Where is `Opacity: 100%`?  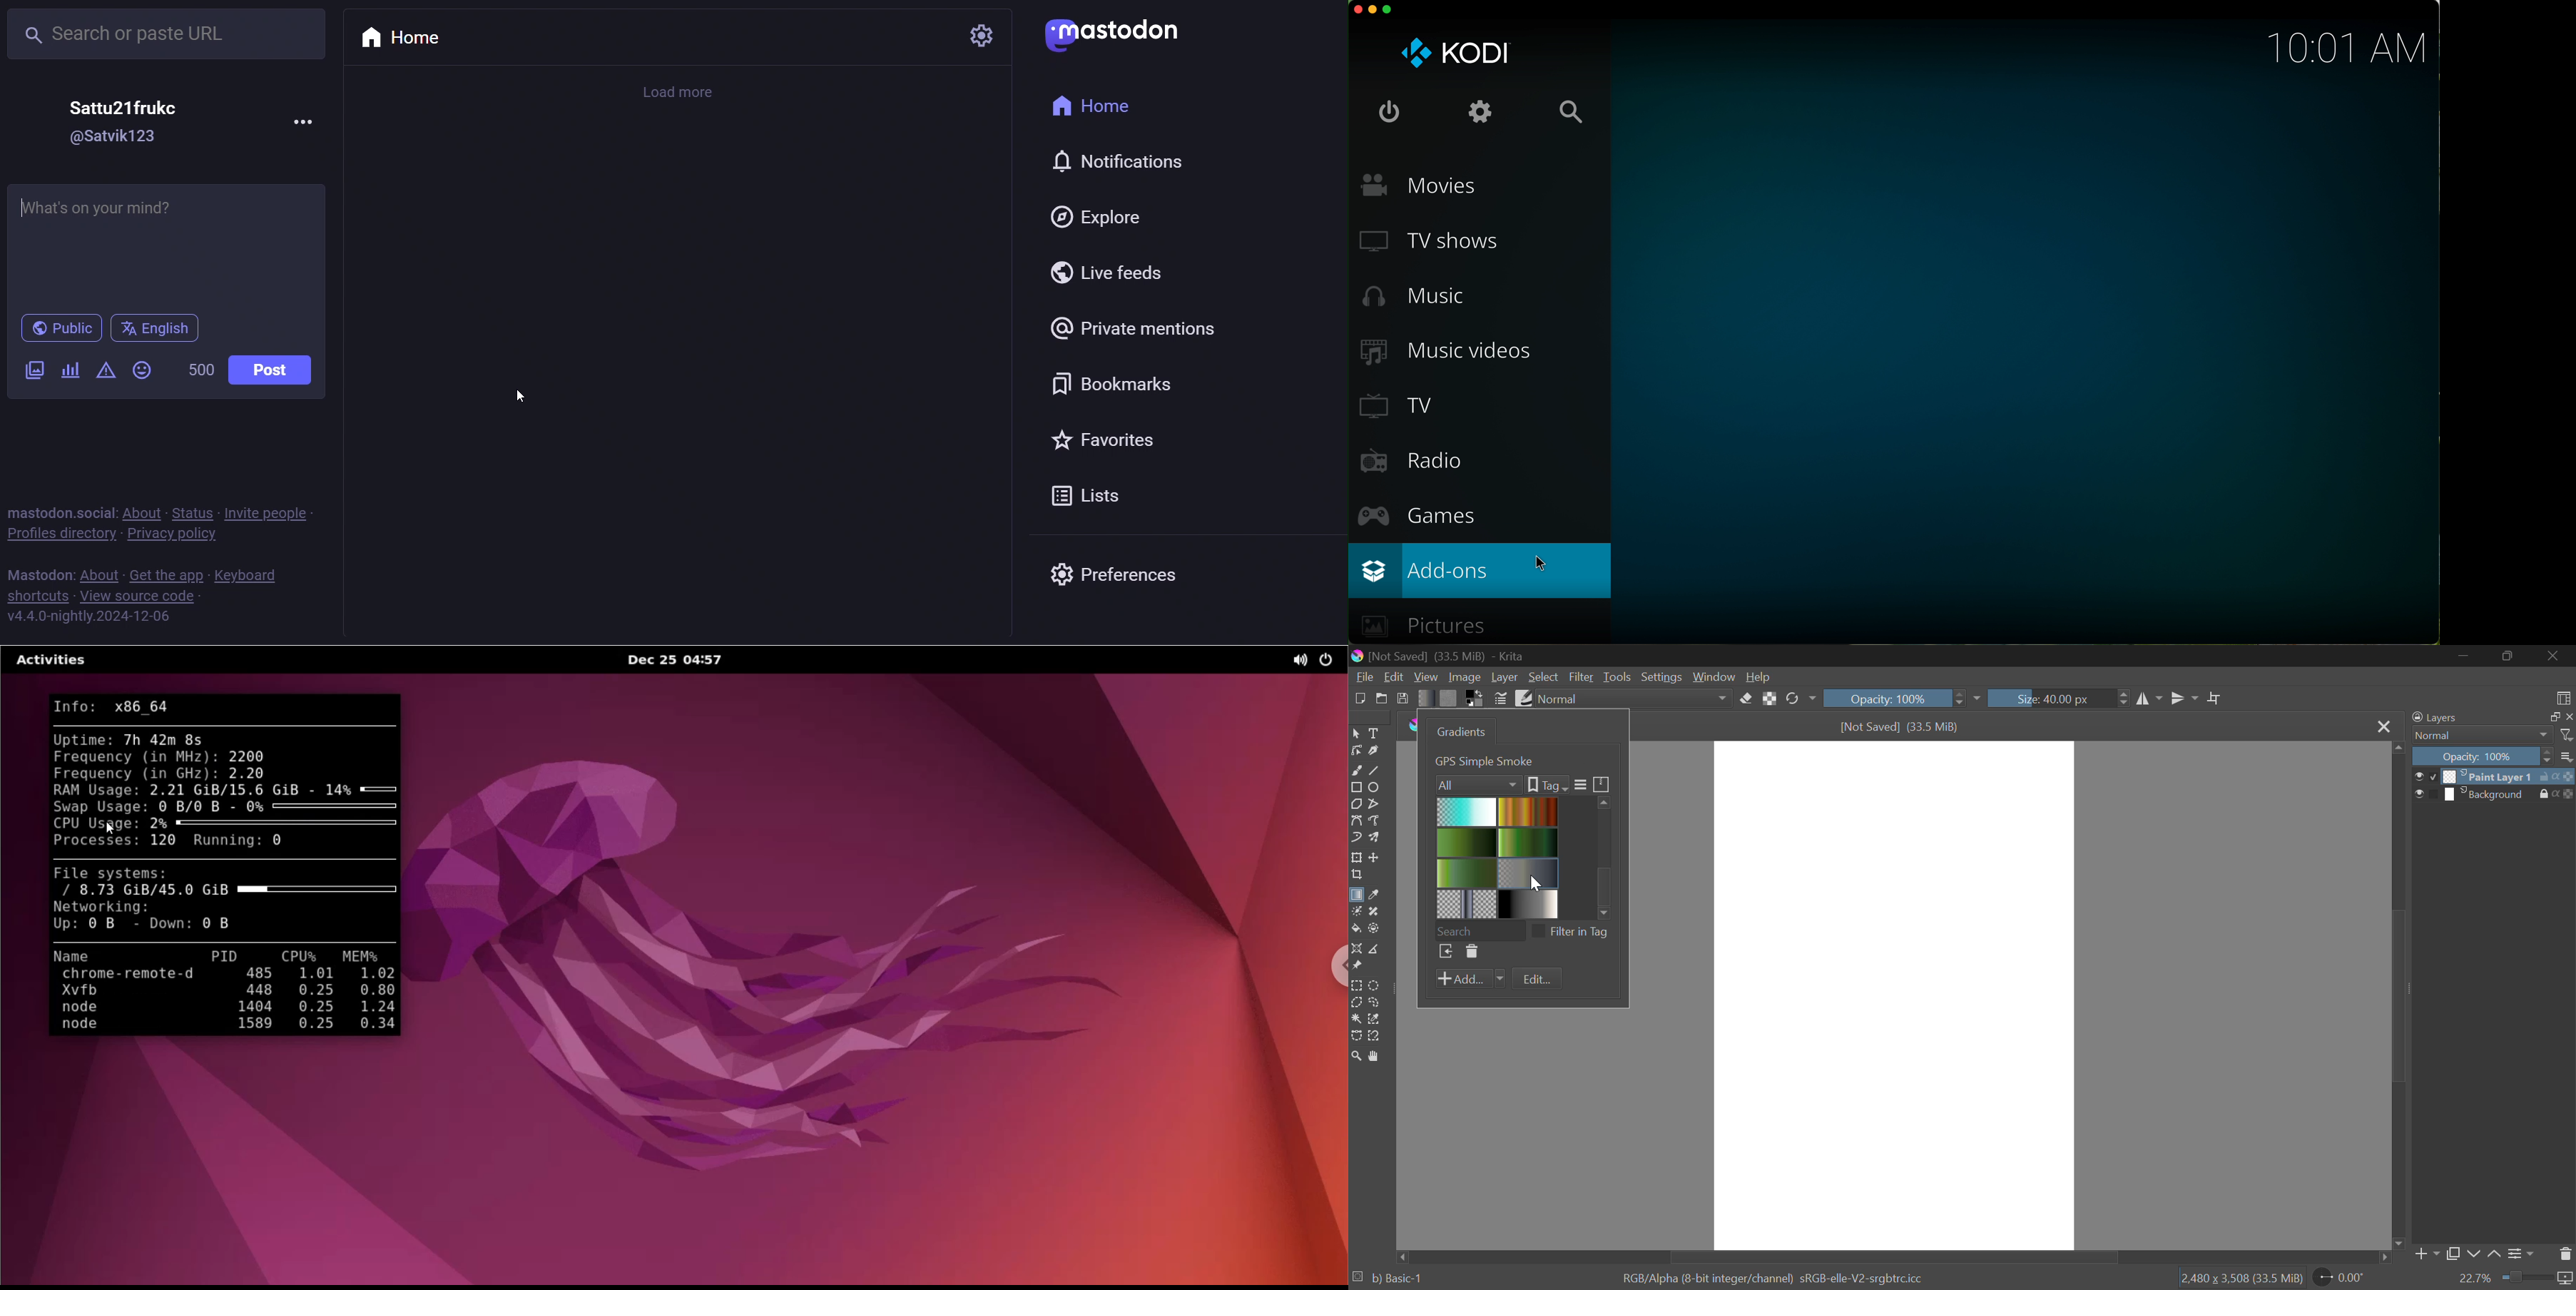
Opacity: 100% is located at coordinates (1900, 698).